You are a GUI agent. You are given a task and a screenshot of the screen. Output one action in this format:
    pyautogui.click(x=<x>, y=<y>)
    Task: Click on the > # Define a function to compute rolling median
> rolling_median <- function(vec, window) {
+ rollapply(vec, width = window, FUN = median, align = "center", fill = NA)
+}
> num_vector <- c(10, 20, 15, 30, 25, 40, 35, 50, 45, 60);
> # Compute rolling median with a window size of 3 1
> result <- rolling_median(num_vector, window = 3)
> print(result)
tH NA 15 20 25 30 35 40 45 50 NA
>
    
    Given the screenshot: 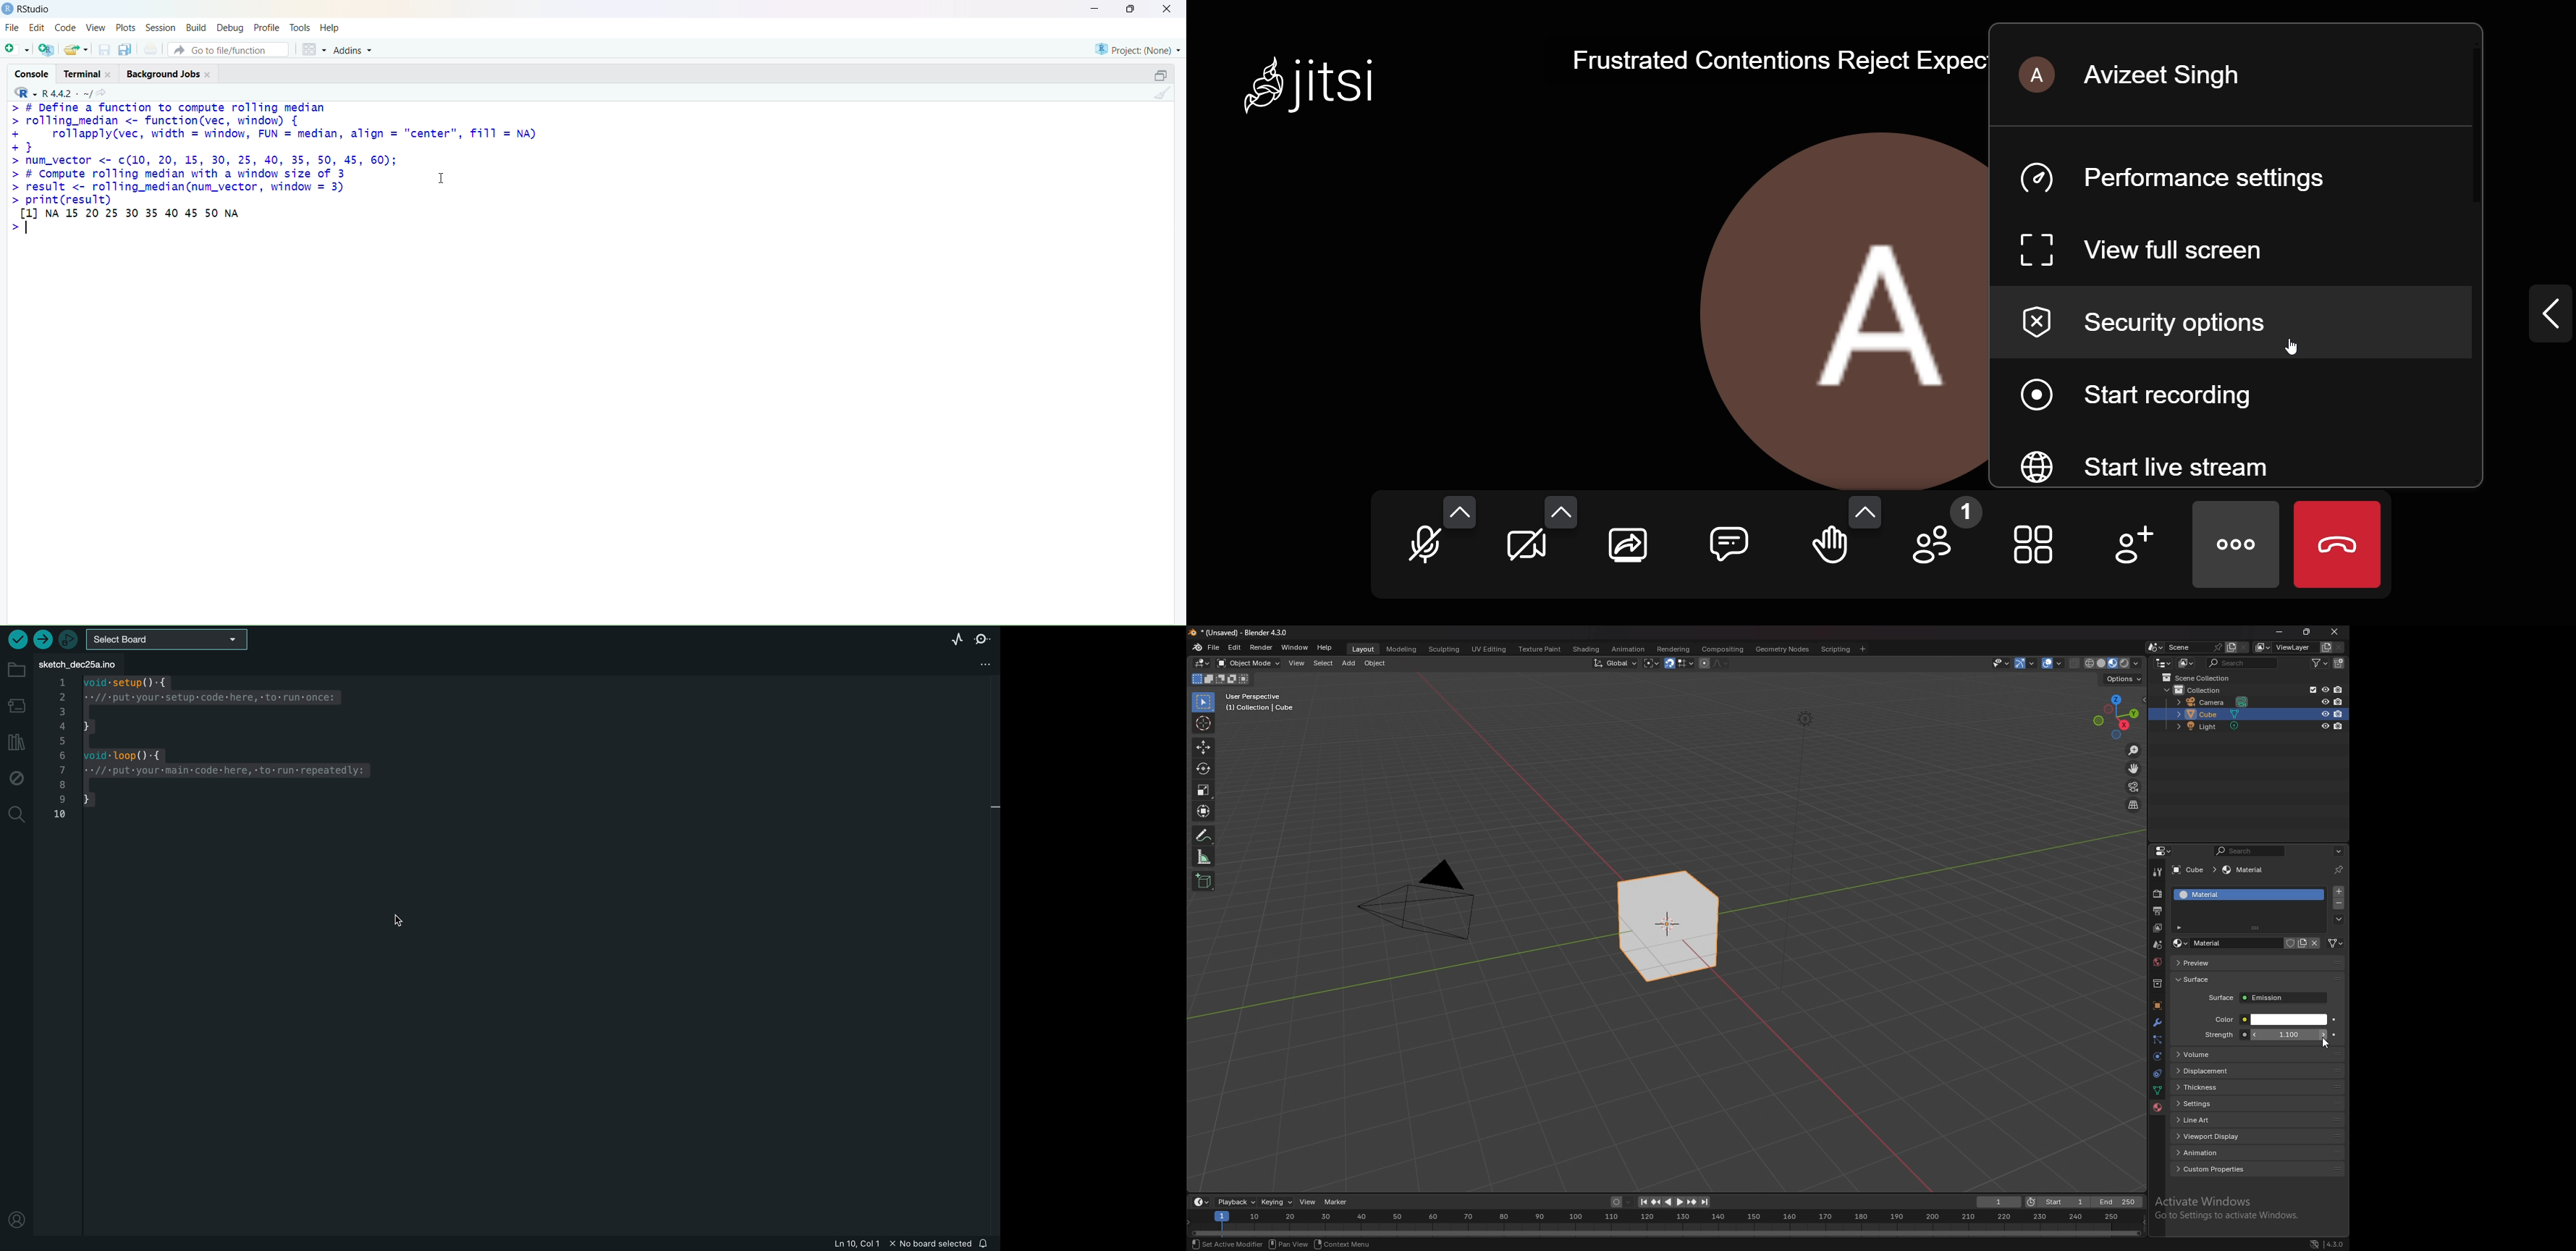 What is the action you would take?
    pyautogui.click(x=279, y=169)
    